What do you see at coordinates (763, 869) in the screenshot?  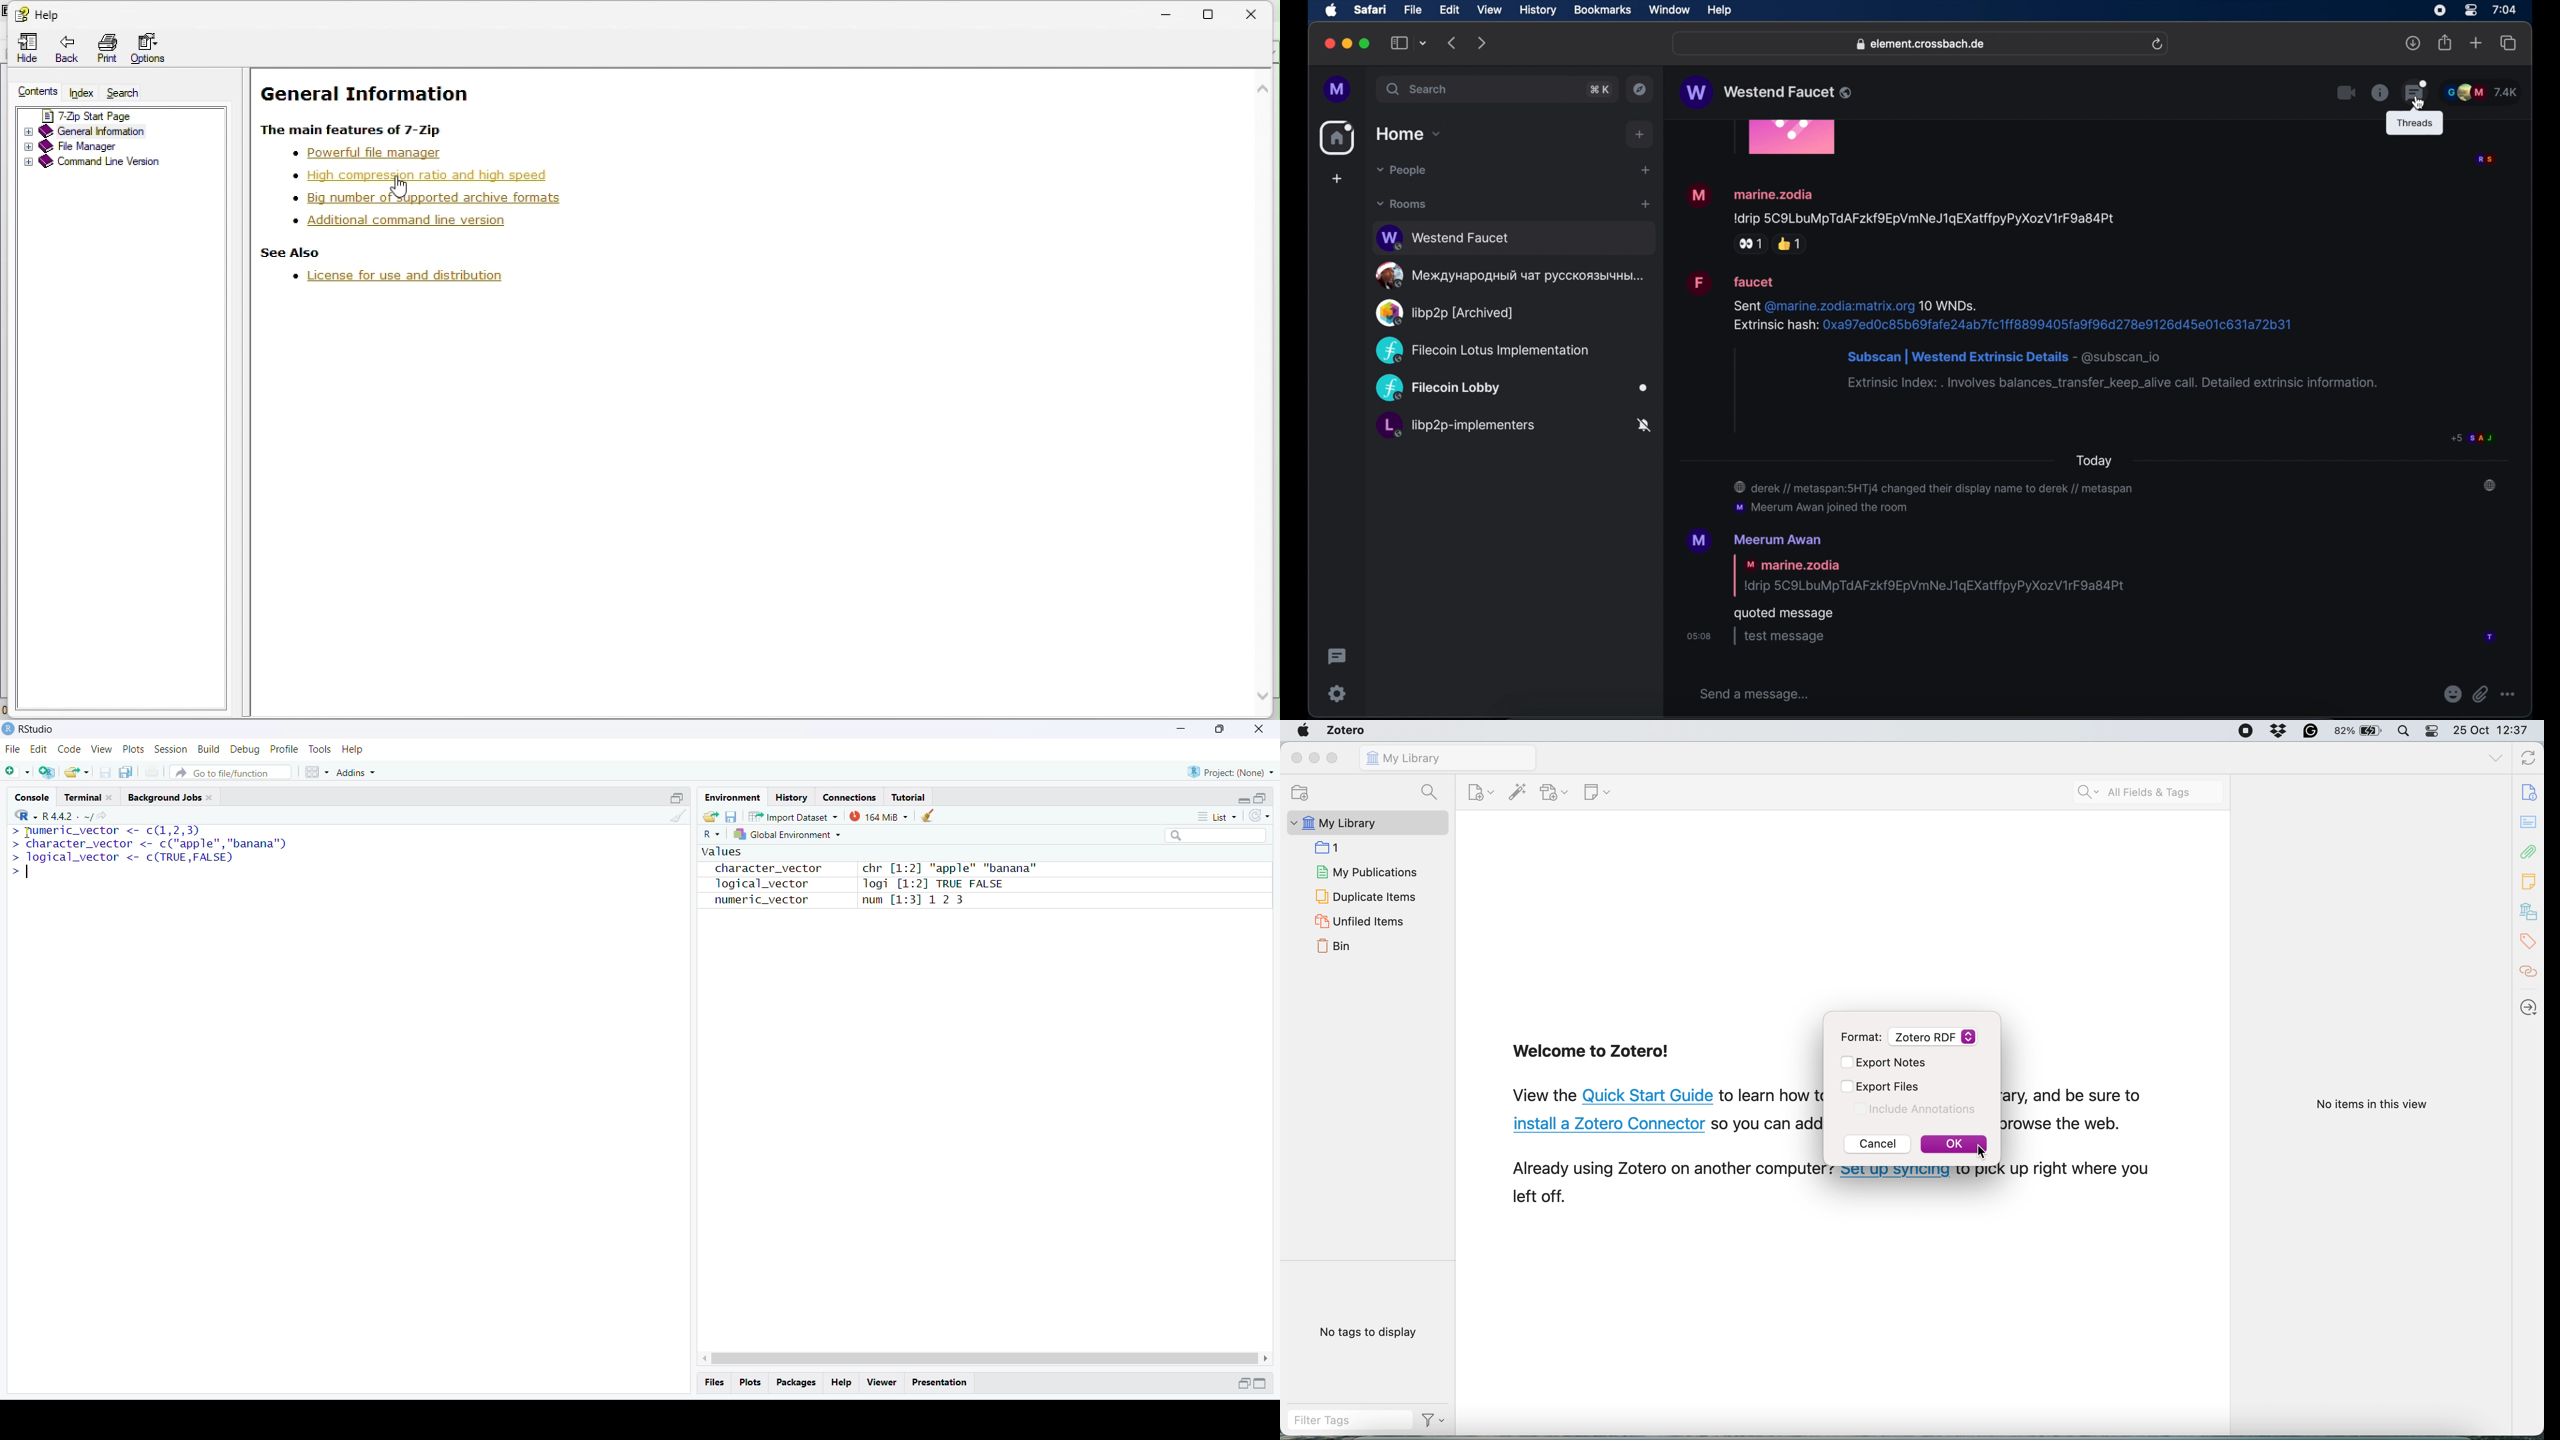 I see `character_vector` at bounding box center [763, 869].